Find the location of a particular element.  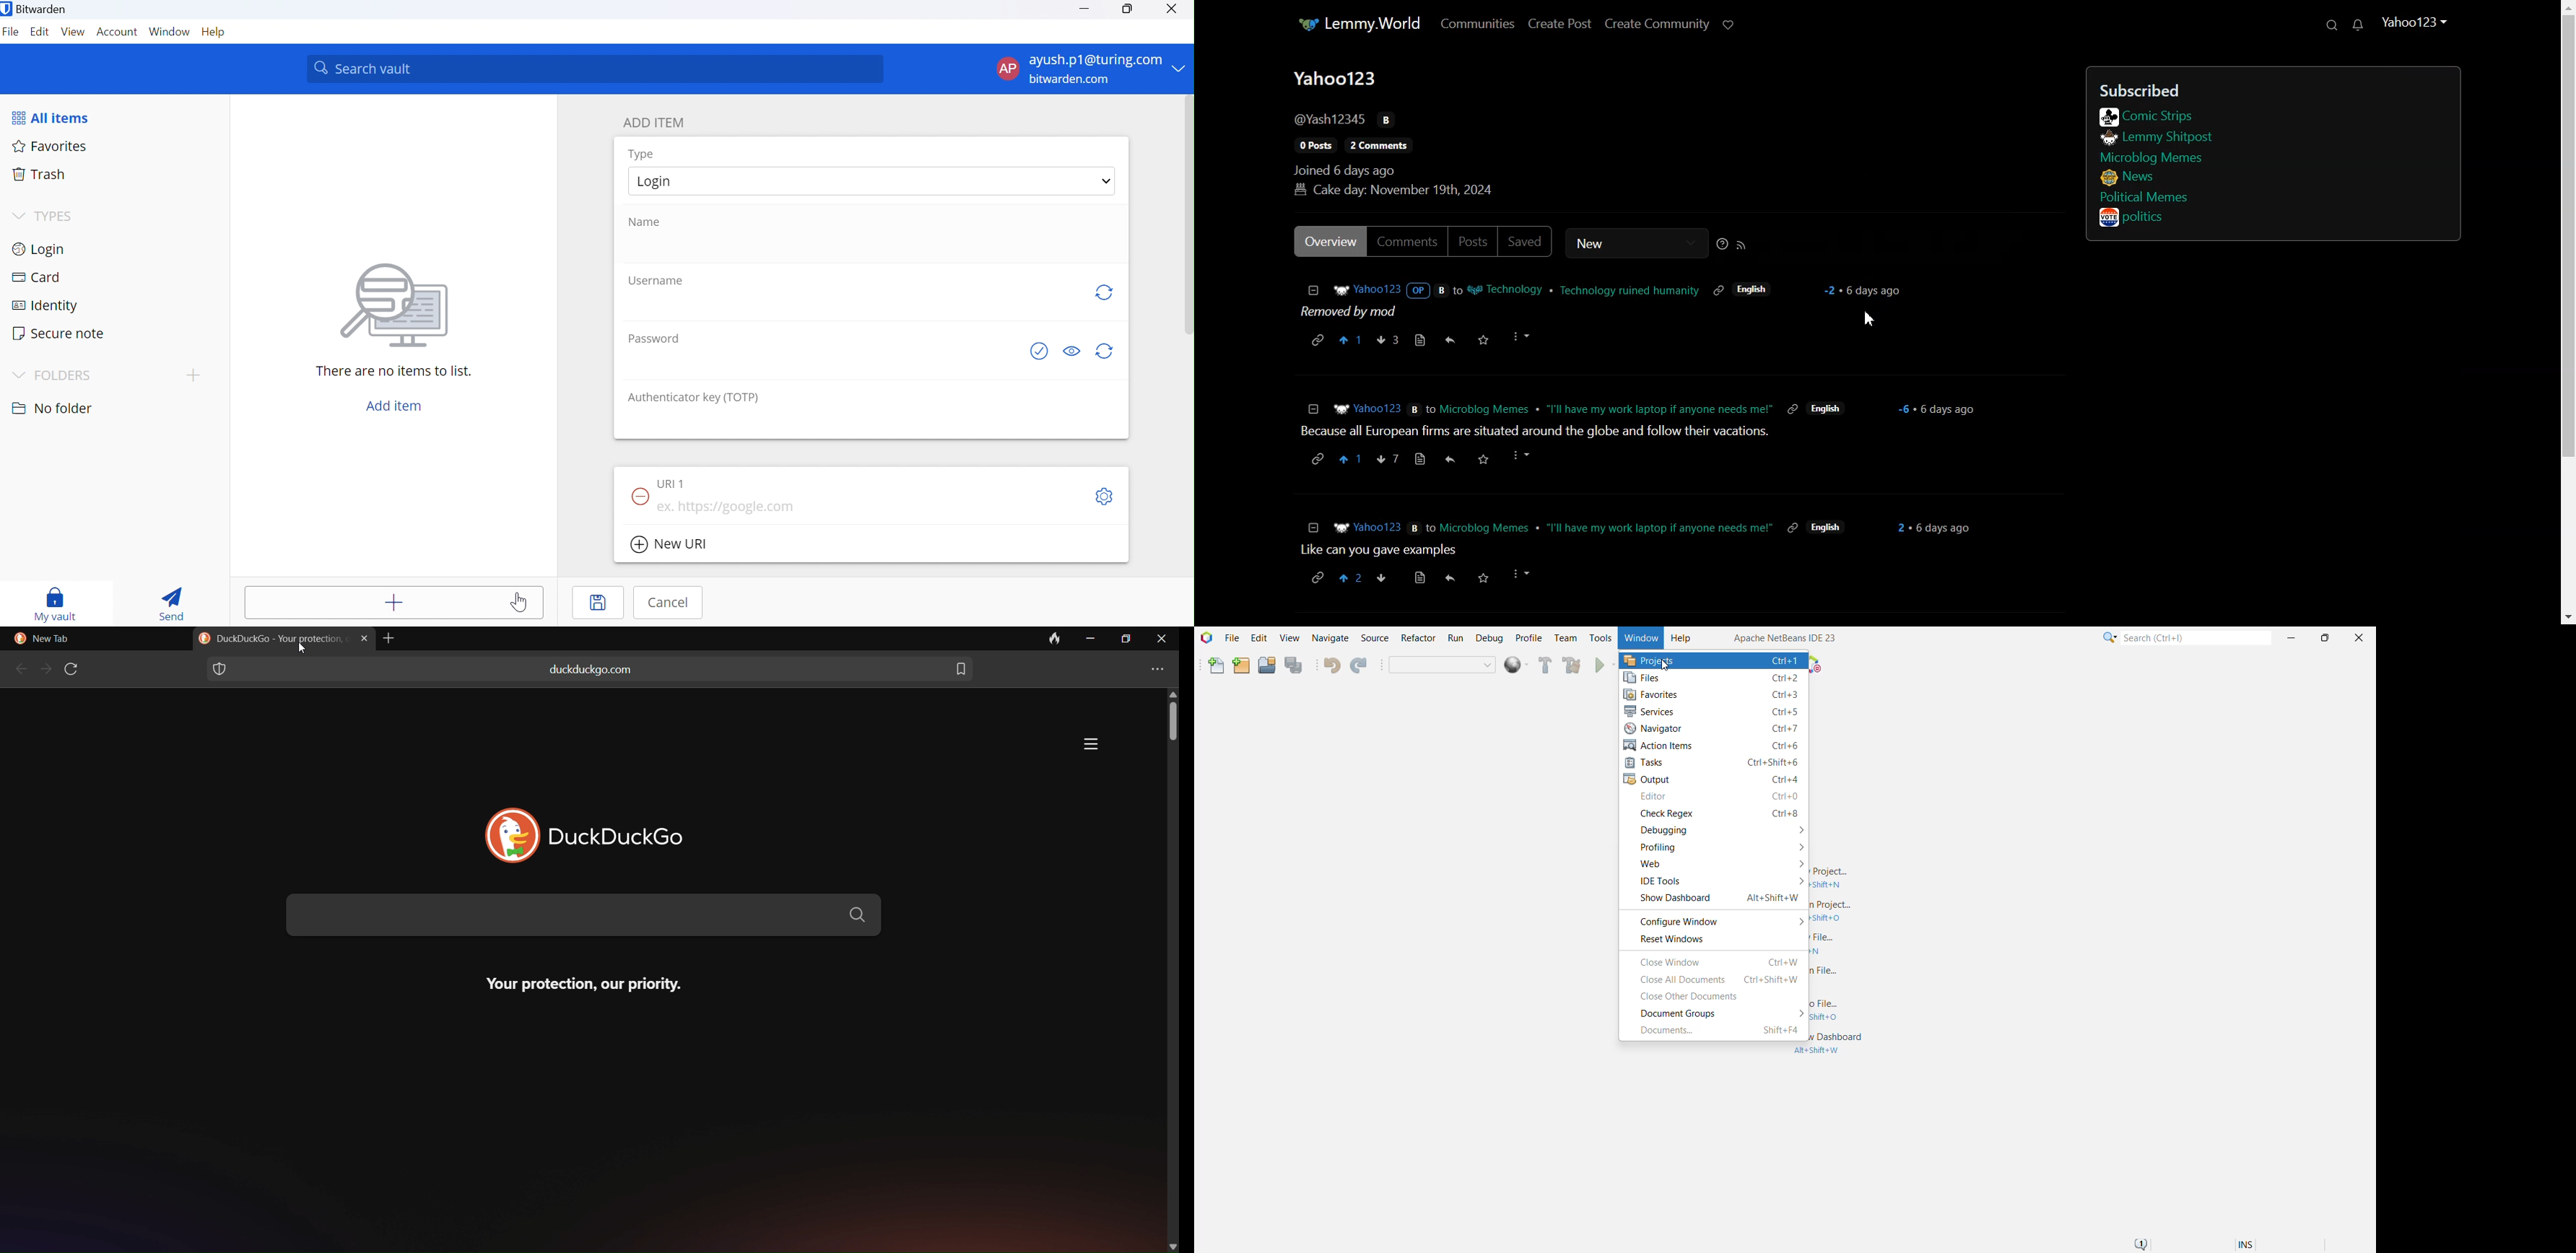

english is located at coordinates (1827, 527).